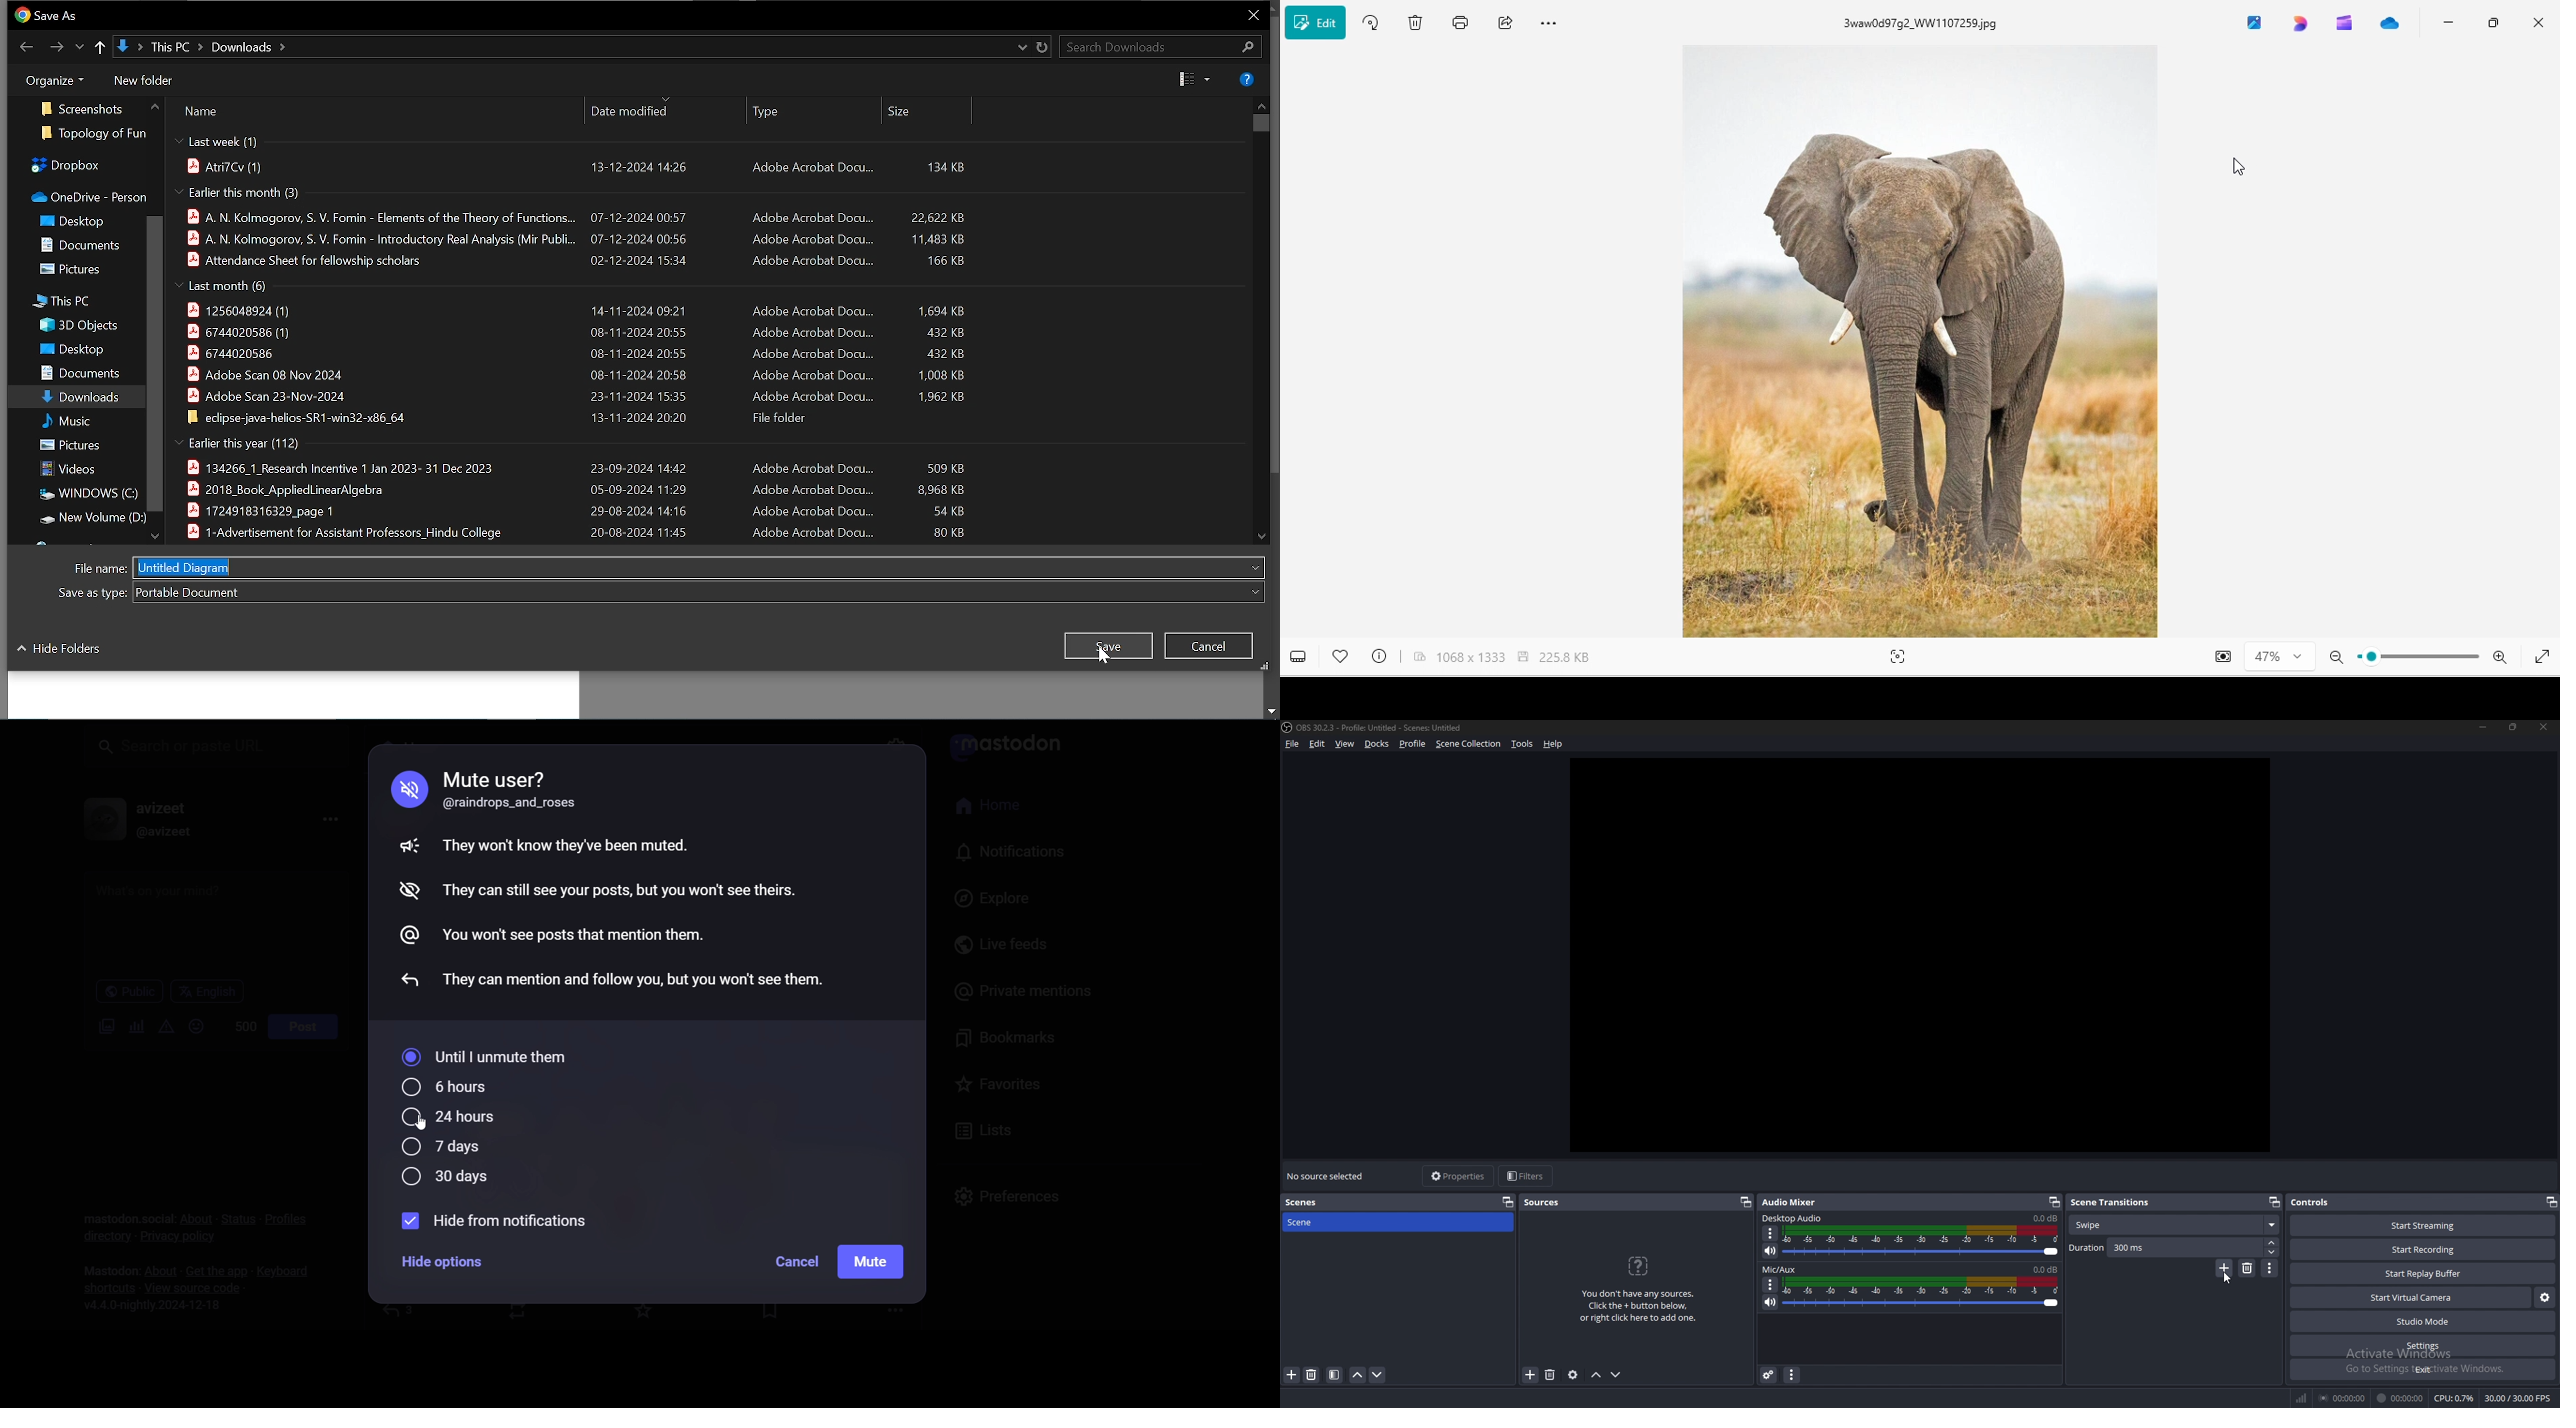 This screenshot has width=2576, height=1428. What do you see at coordinates (776, 417) in the screenshot?
I see `File folder` at bounding box center [776, 417].